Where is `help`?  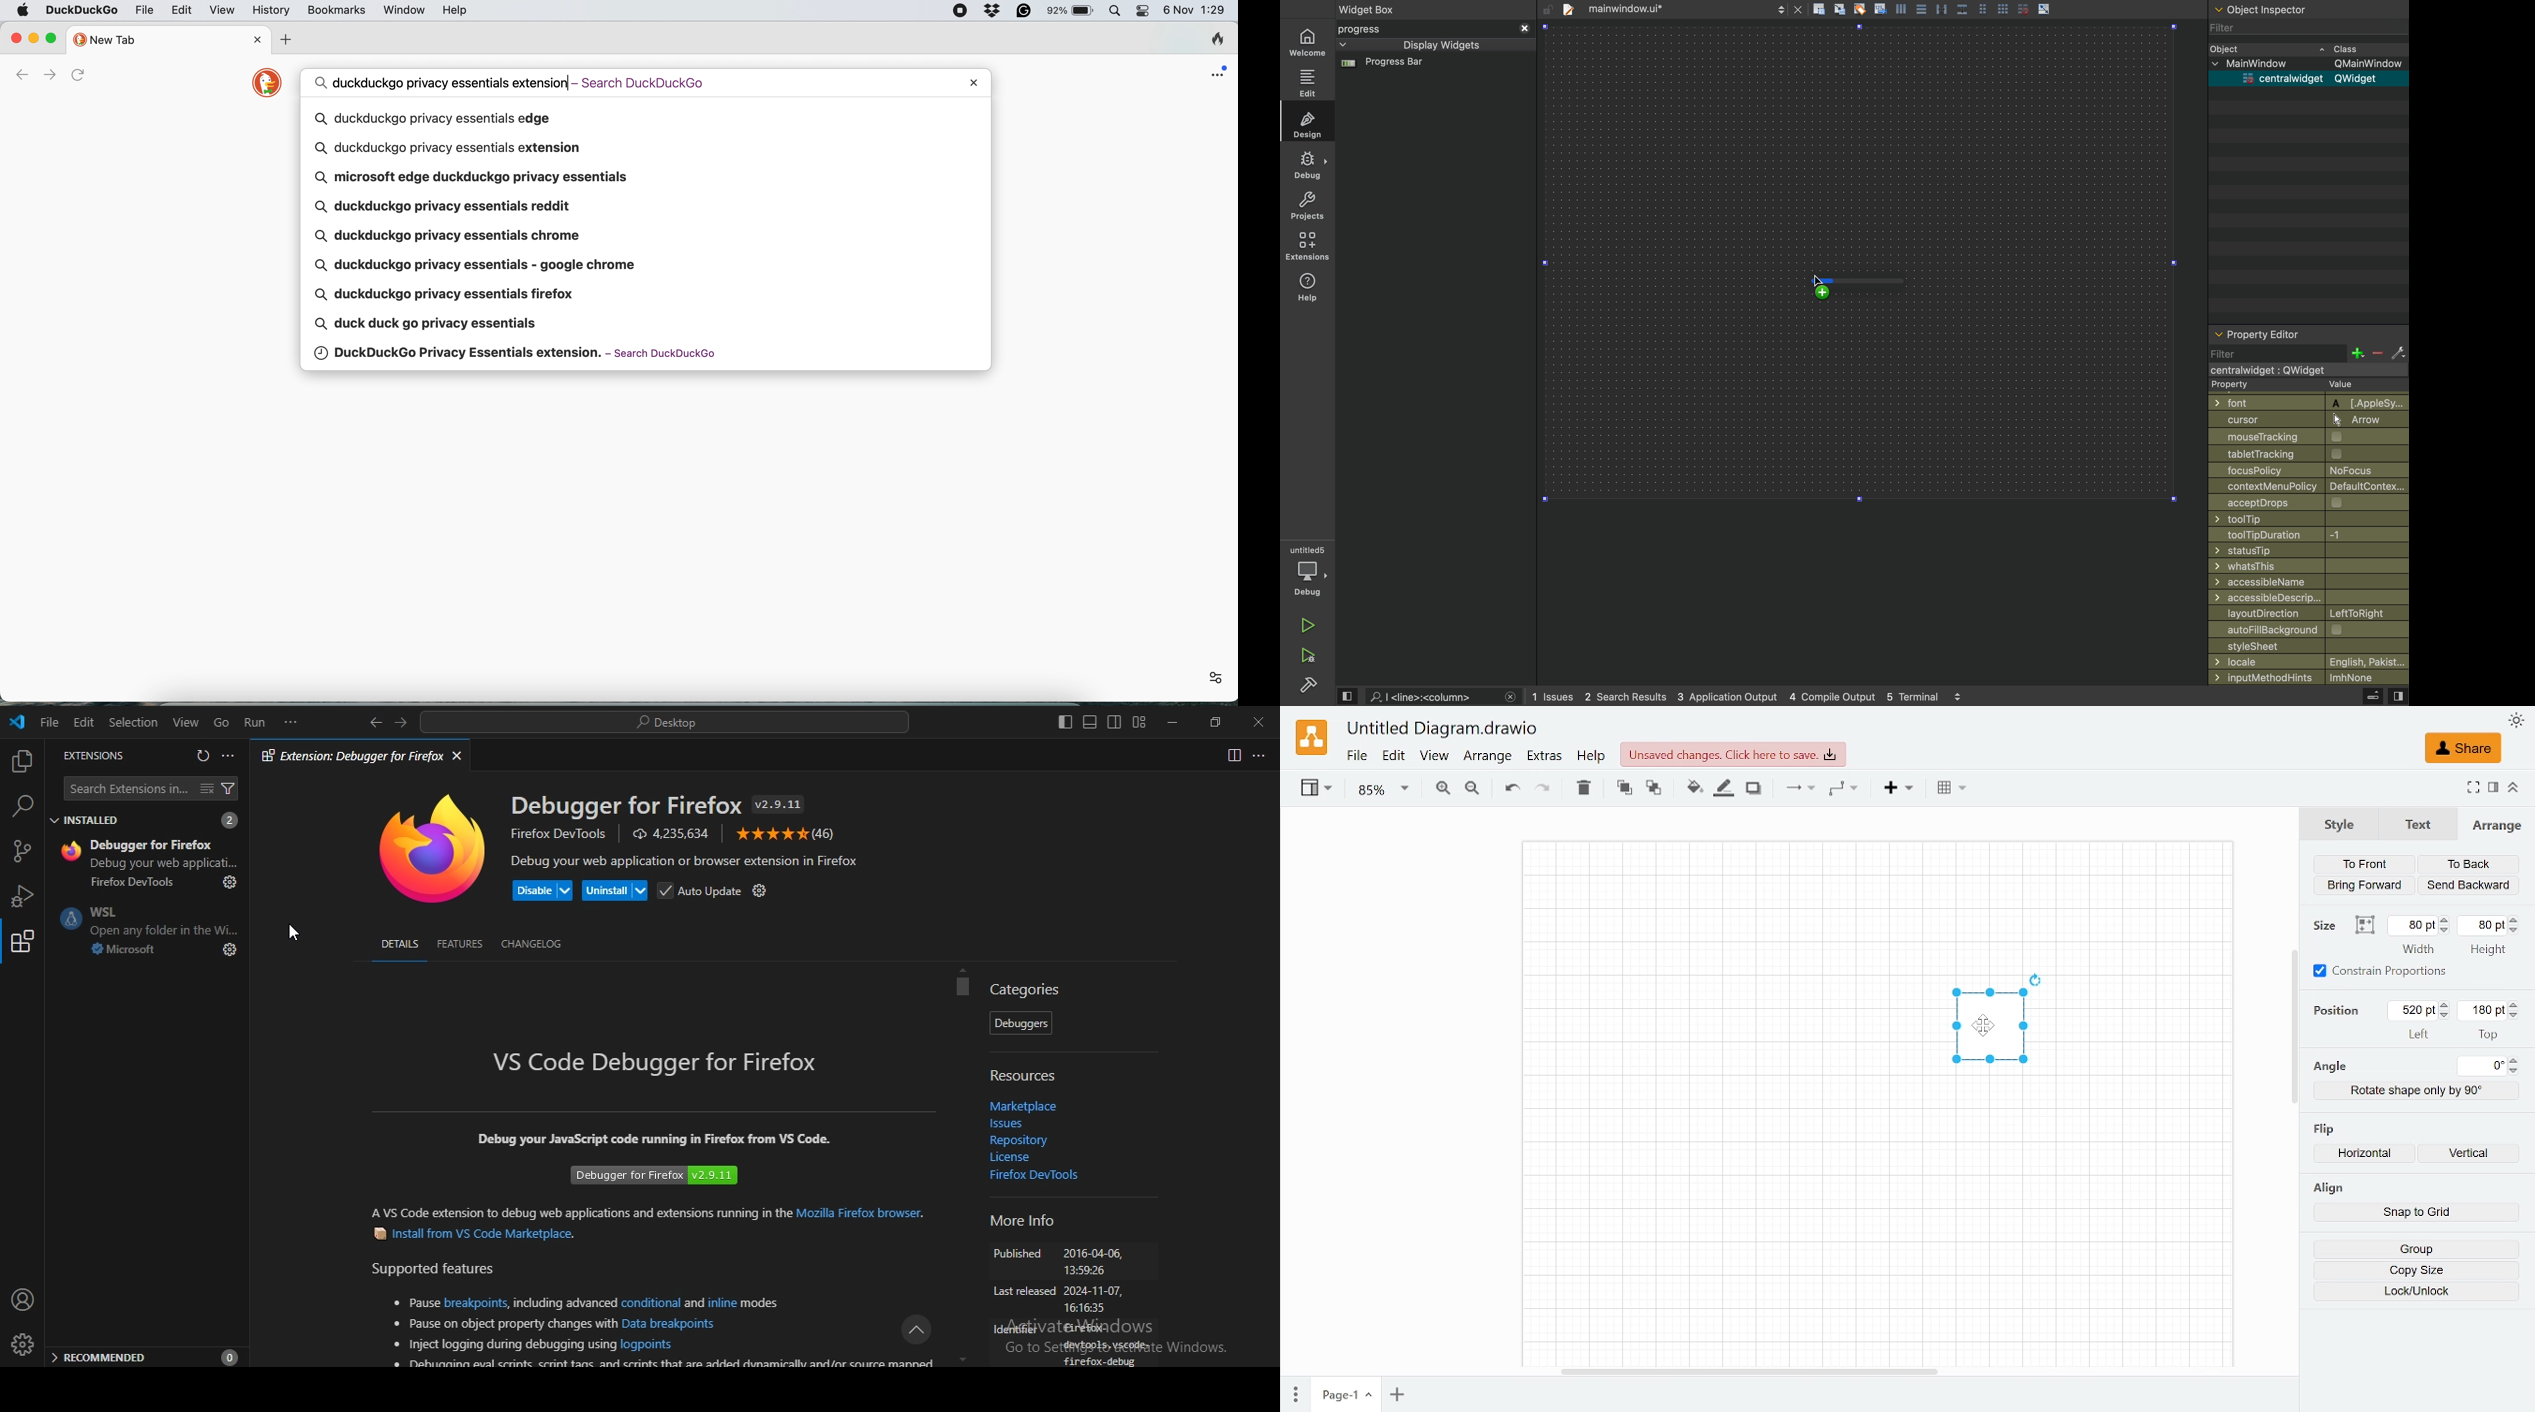
help is located at coordinates (457, 10).